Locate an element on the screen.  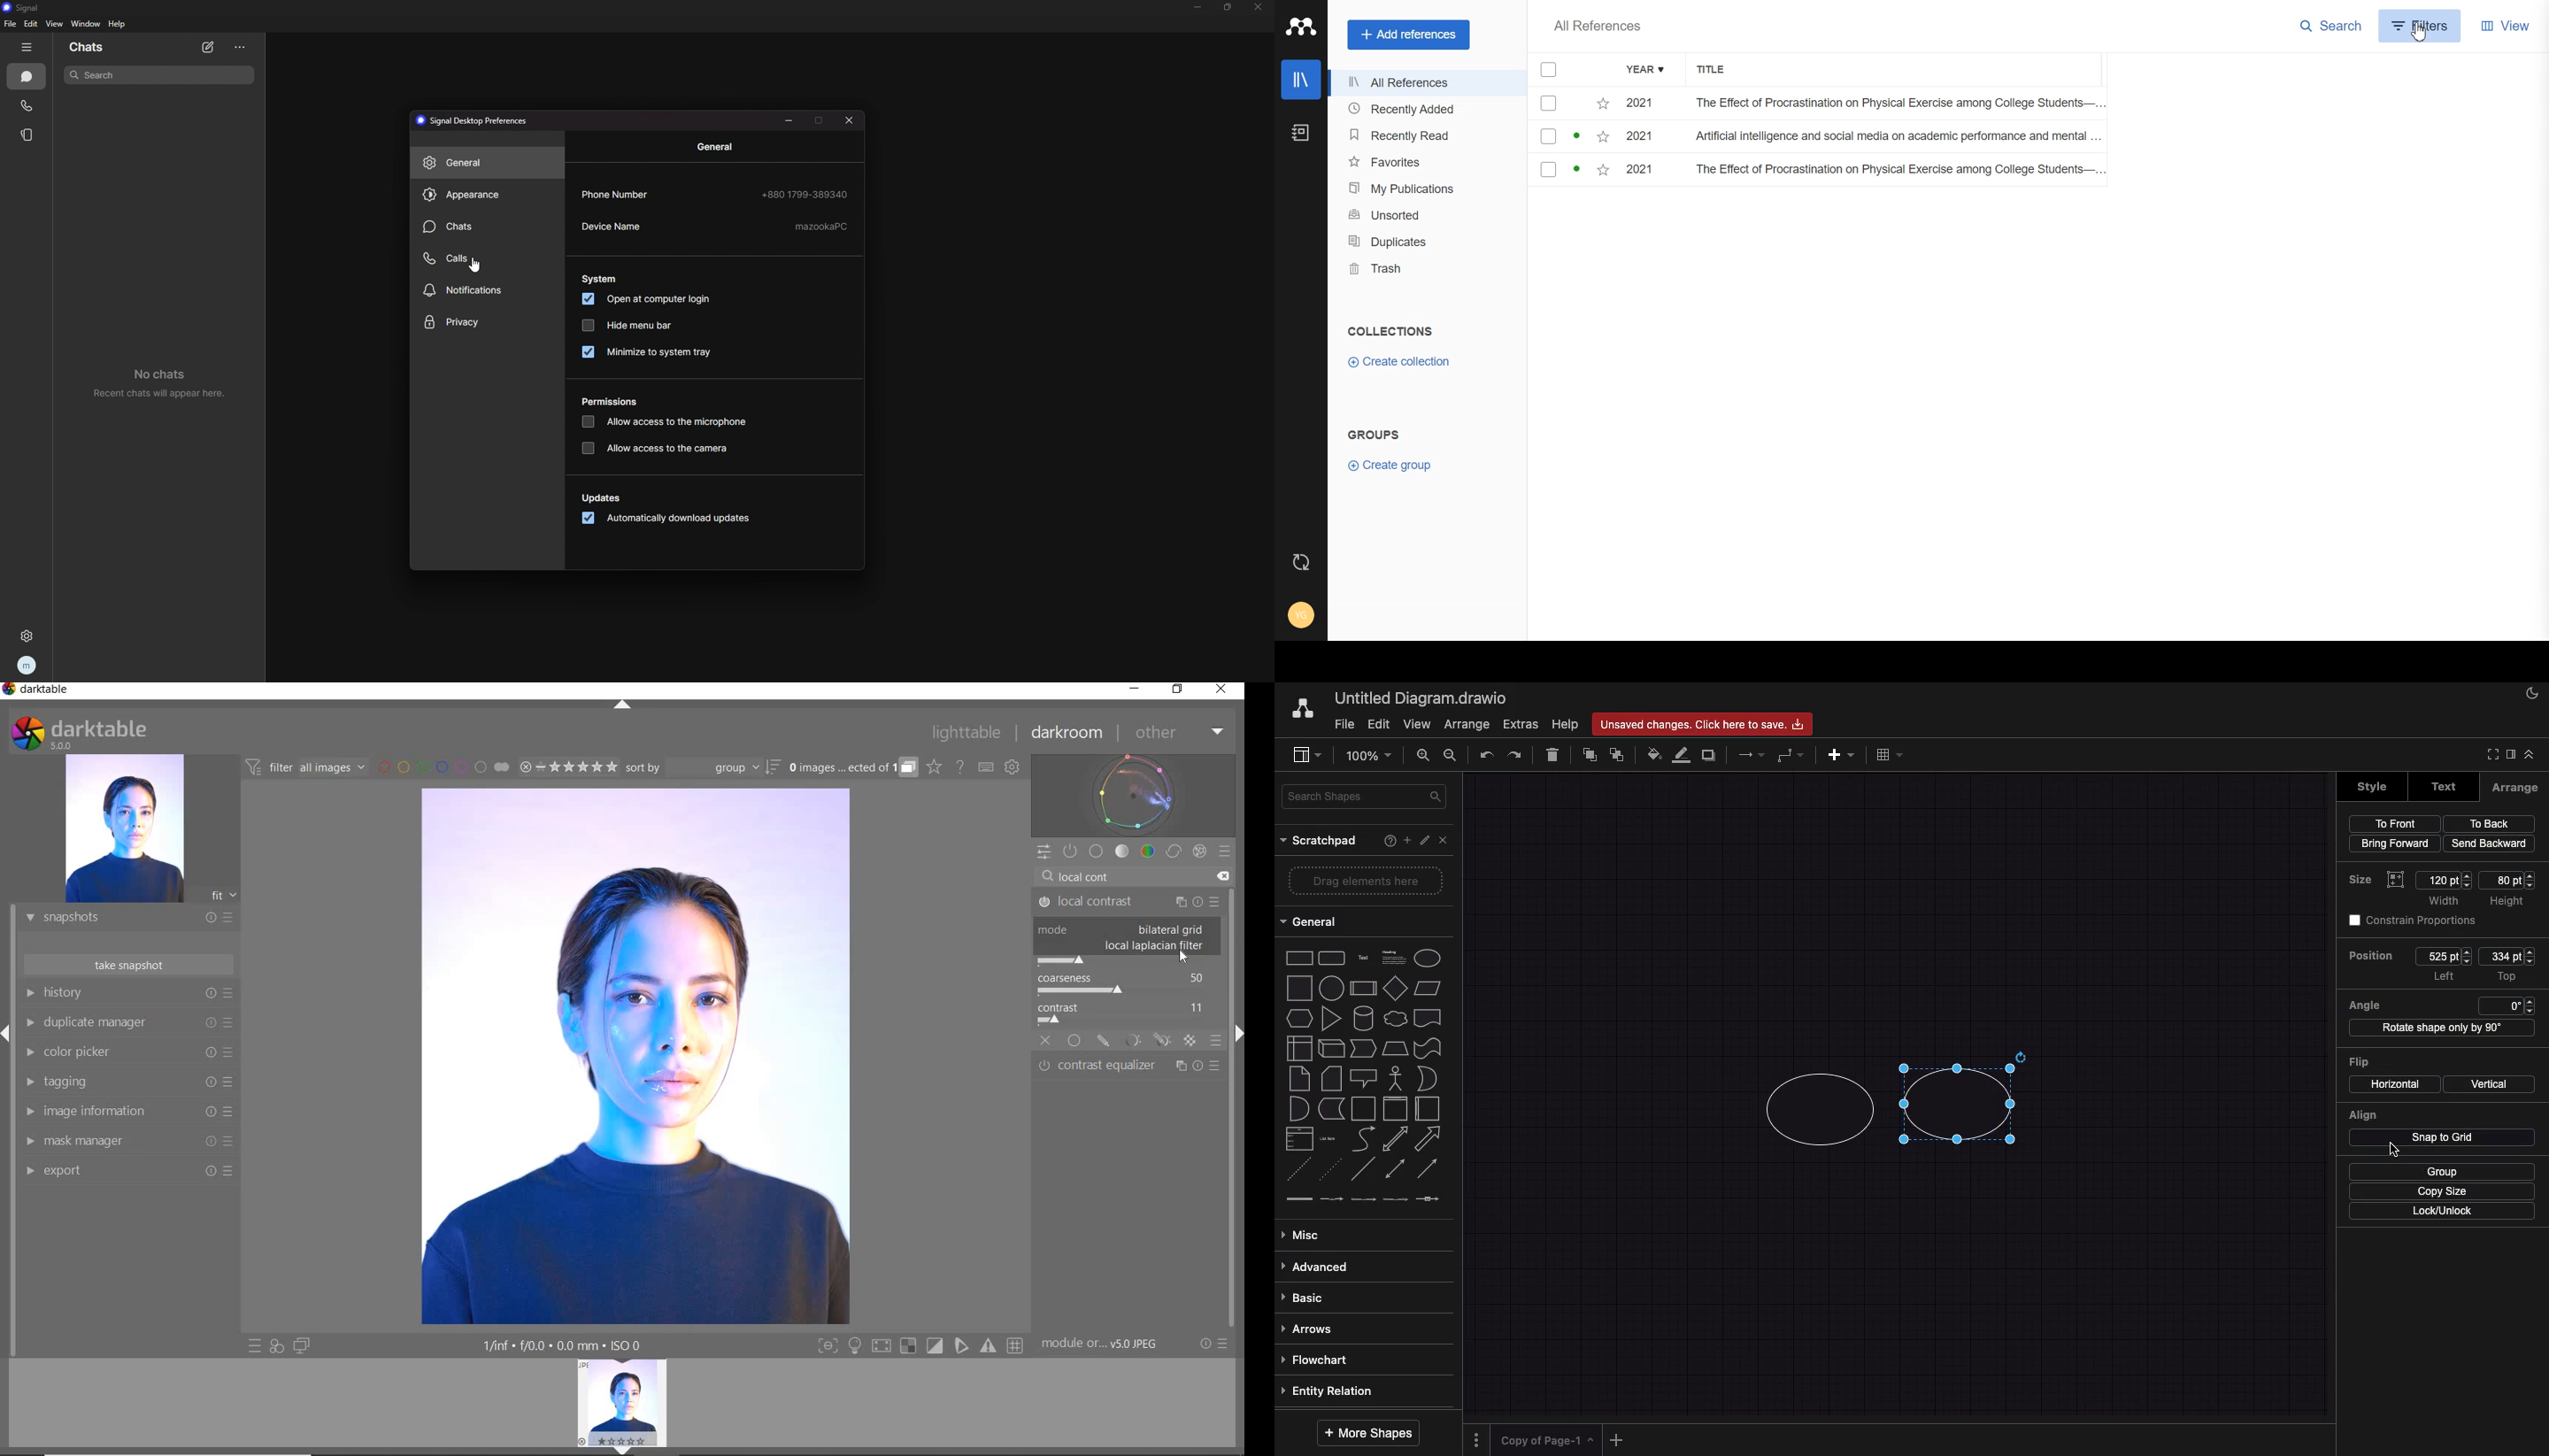
FILTER BY IMAGE COLOR LABEL is located at coordinates (444, 766).